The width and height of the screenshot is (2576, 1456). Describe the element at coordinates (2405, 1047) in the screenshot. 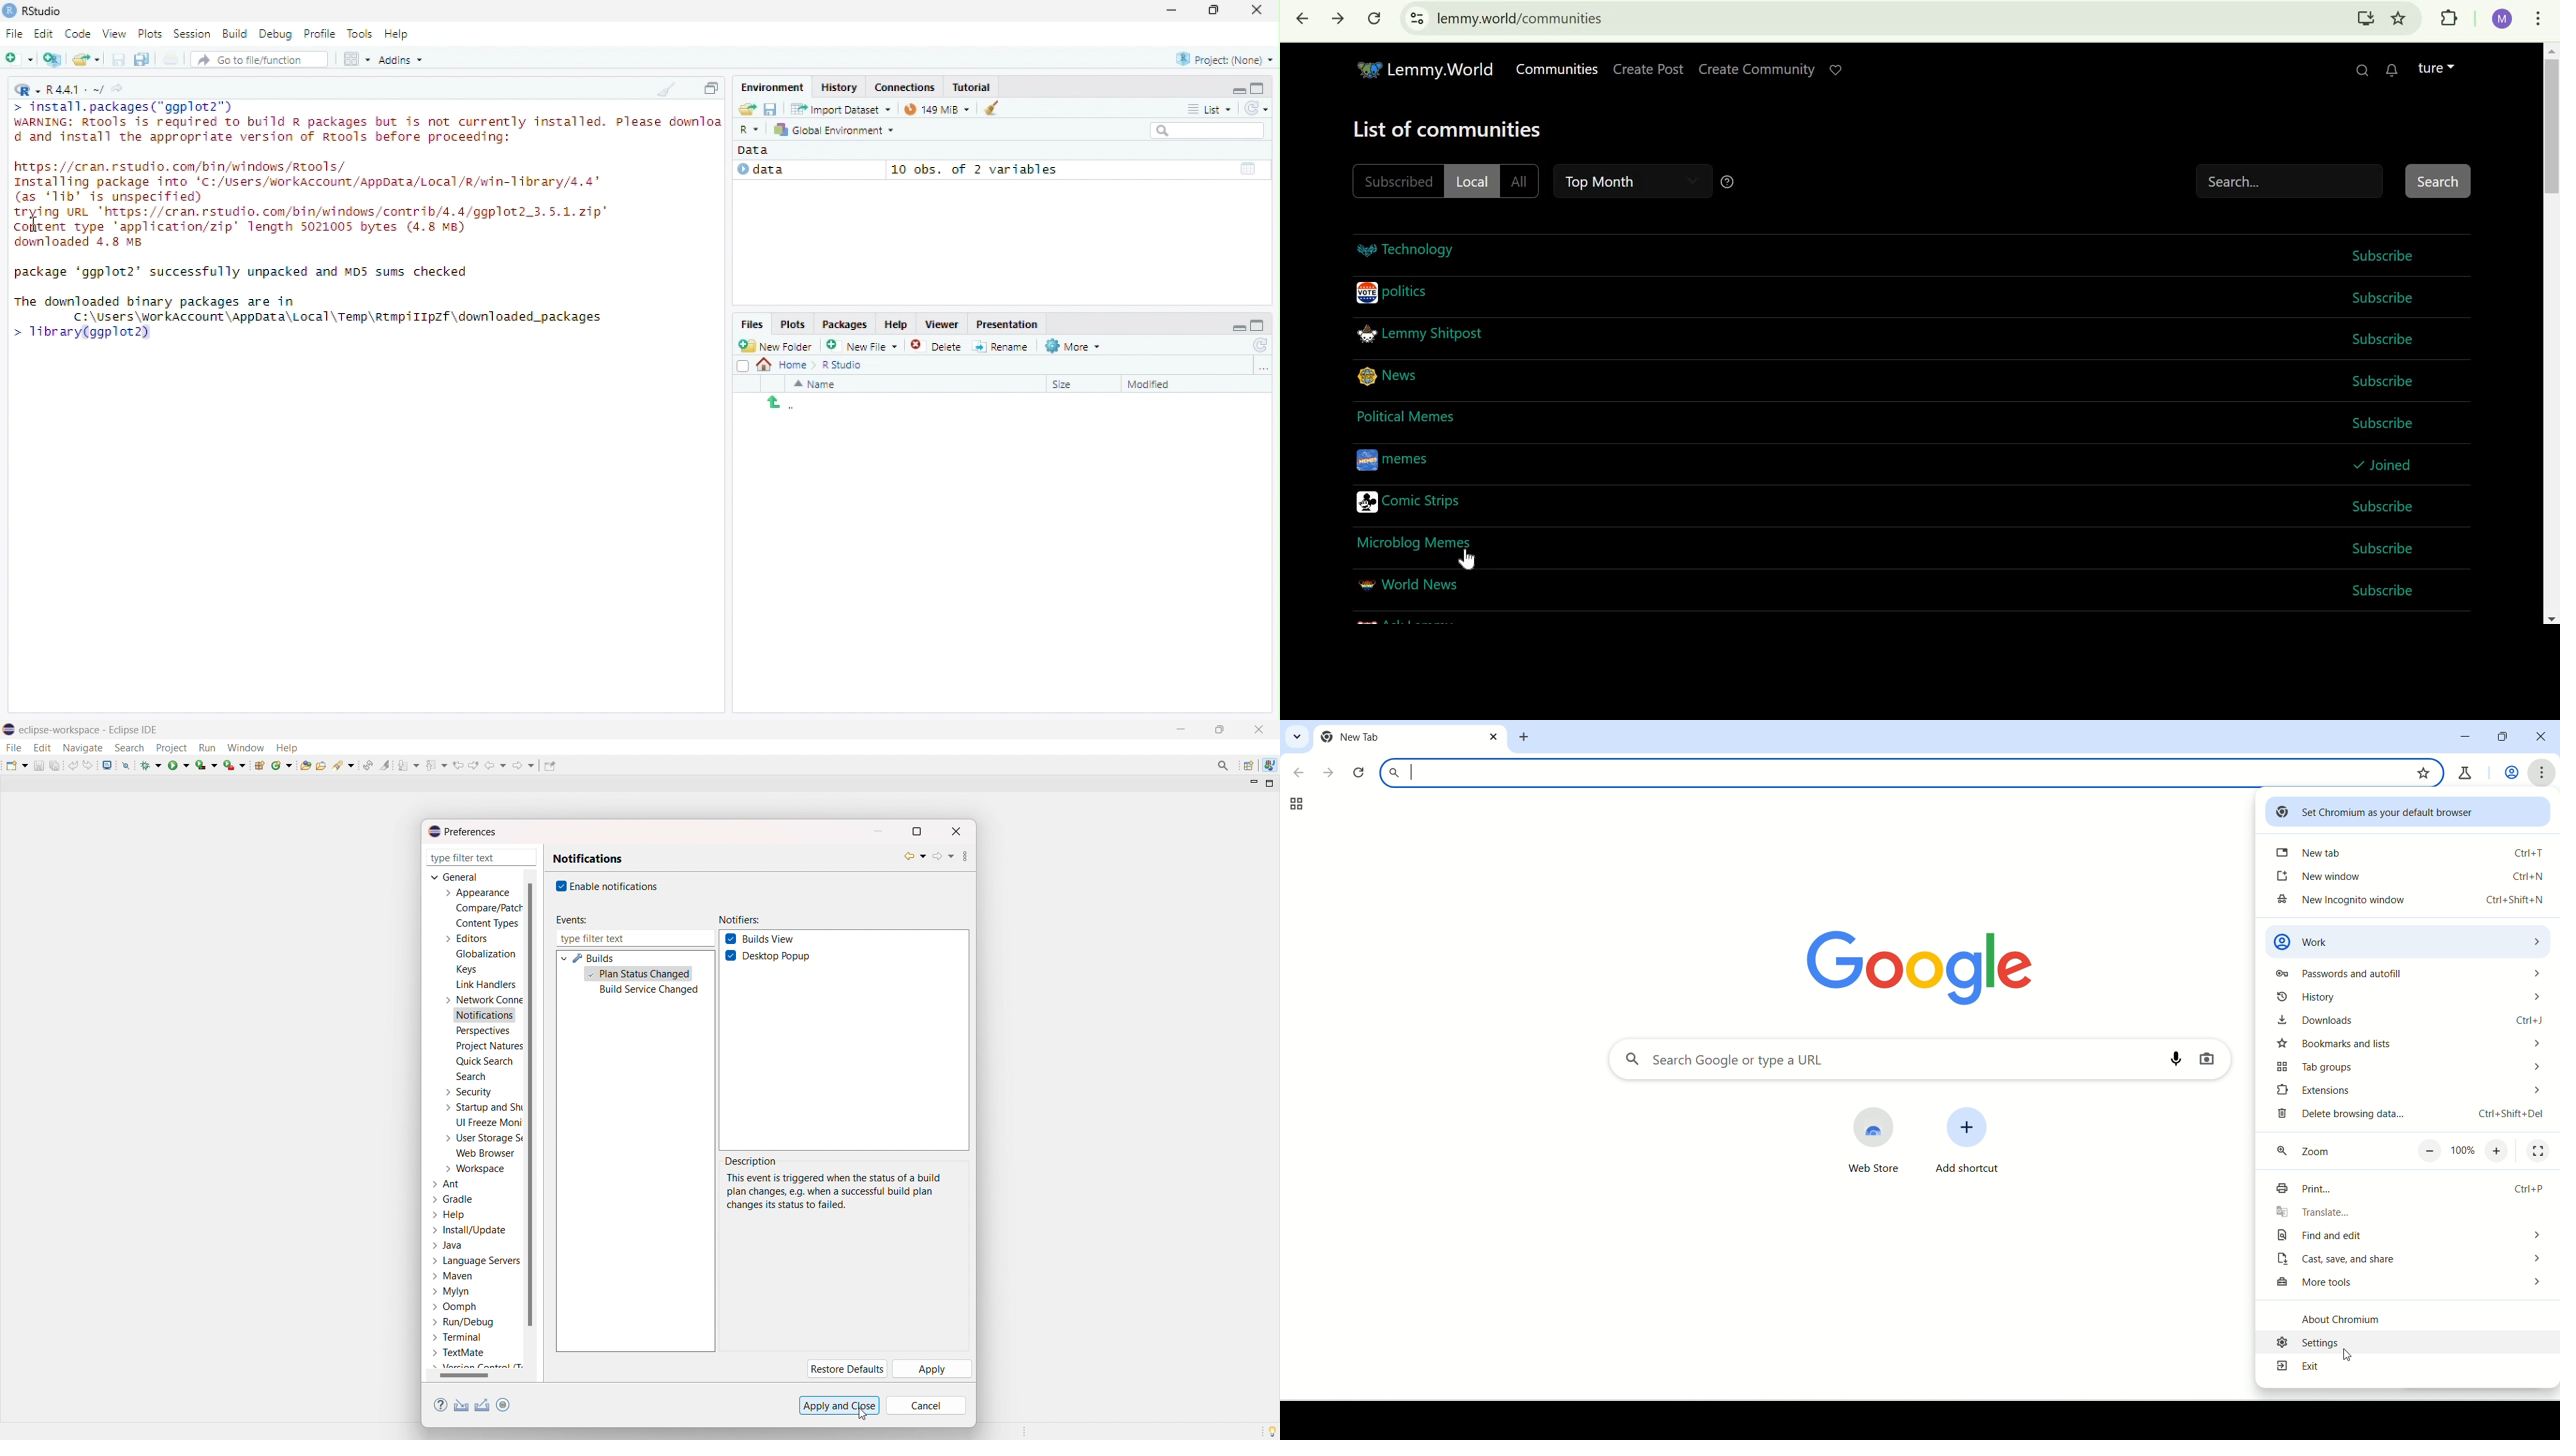

I see `bookmarks and lists` at that location.